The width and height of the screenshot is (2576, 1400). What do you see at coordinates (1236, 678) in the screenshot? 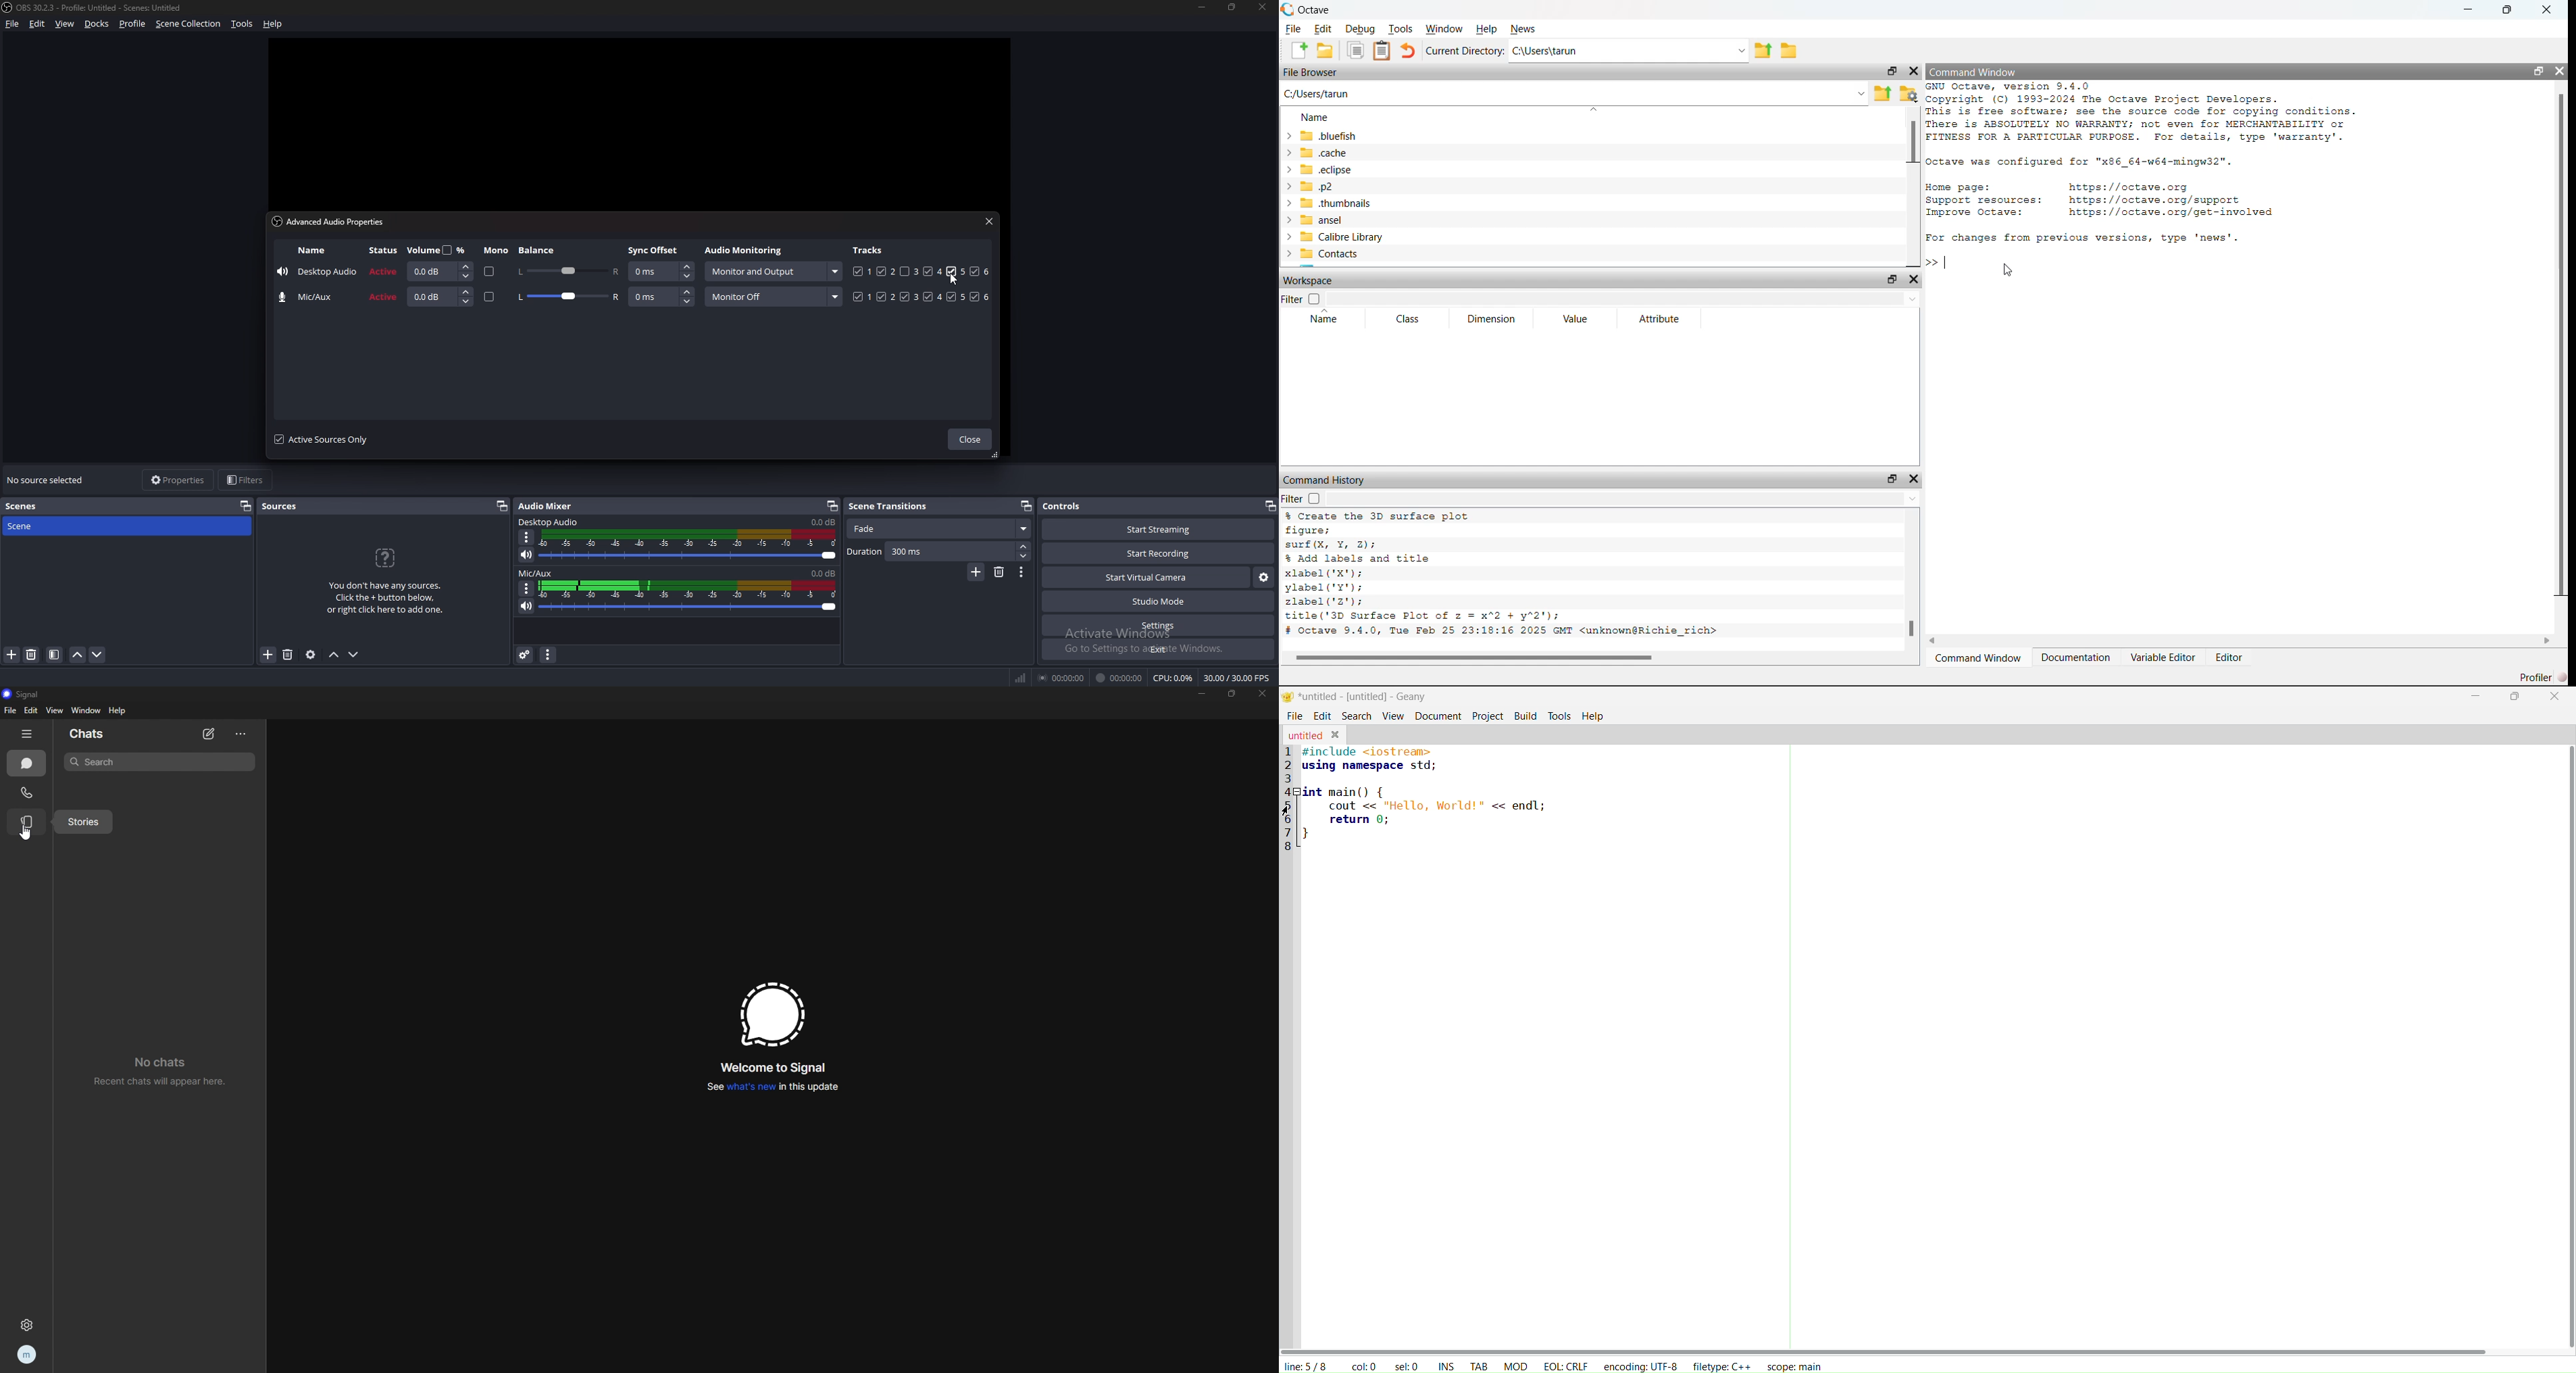
I see `30.00 / 30.00 FPS` at bounding box center [1236, 678].